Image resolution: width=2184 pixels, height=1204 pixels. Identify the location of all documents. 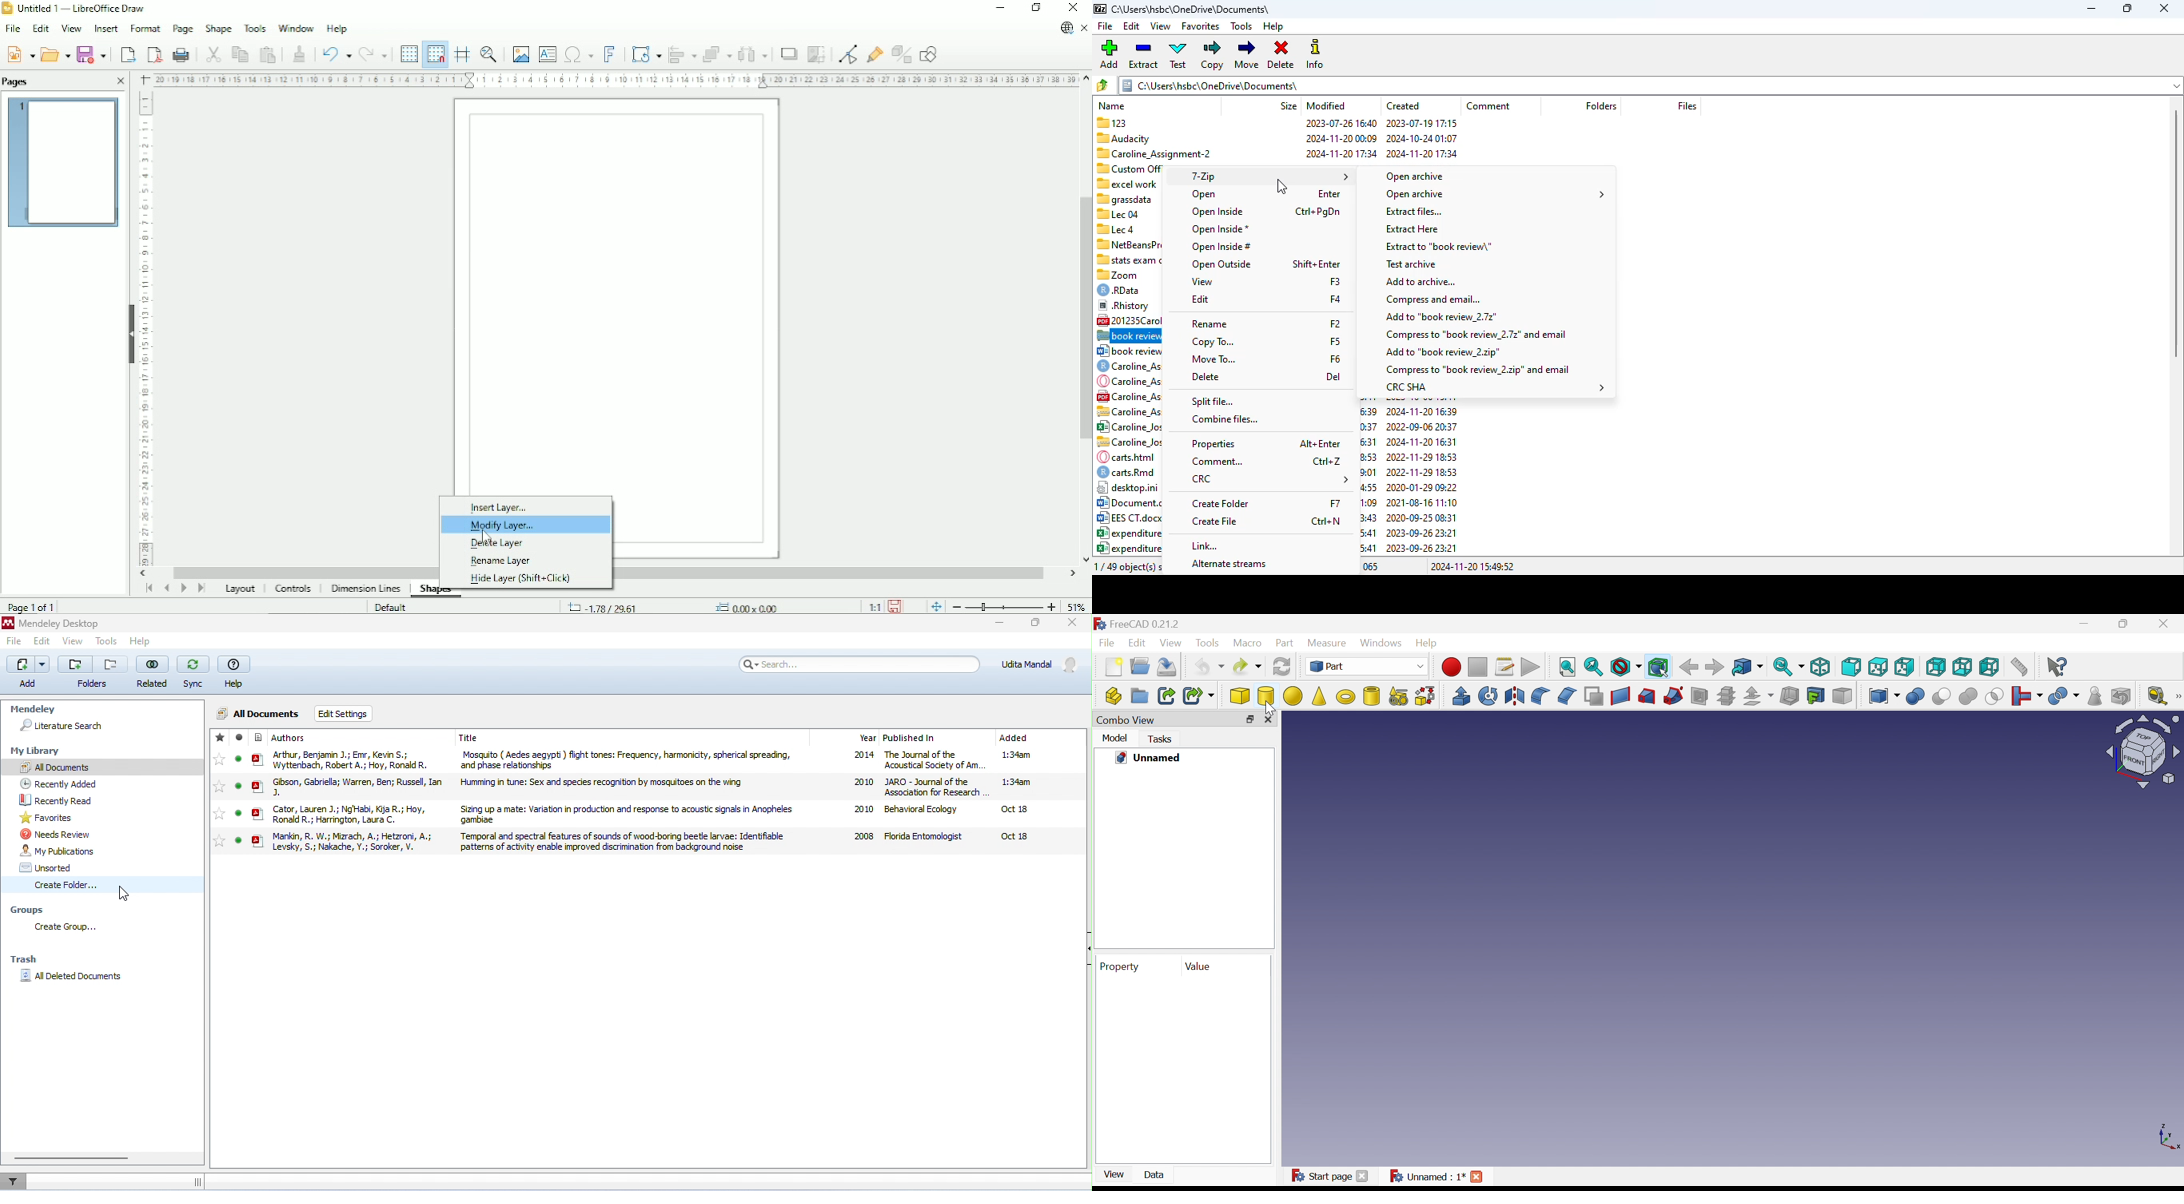
(258, 714).